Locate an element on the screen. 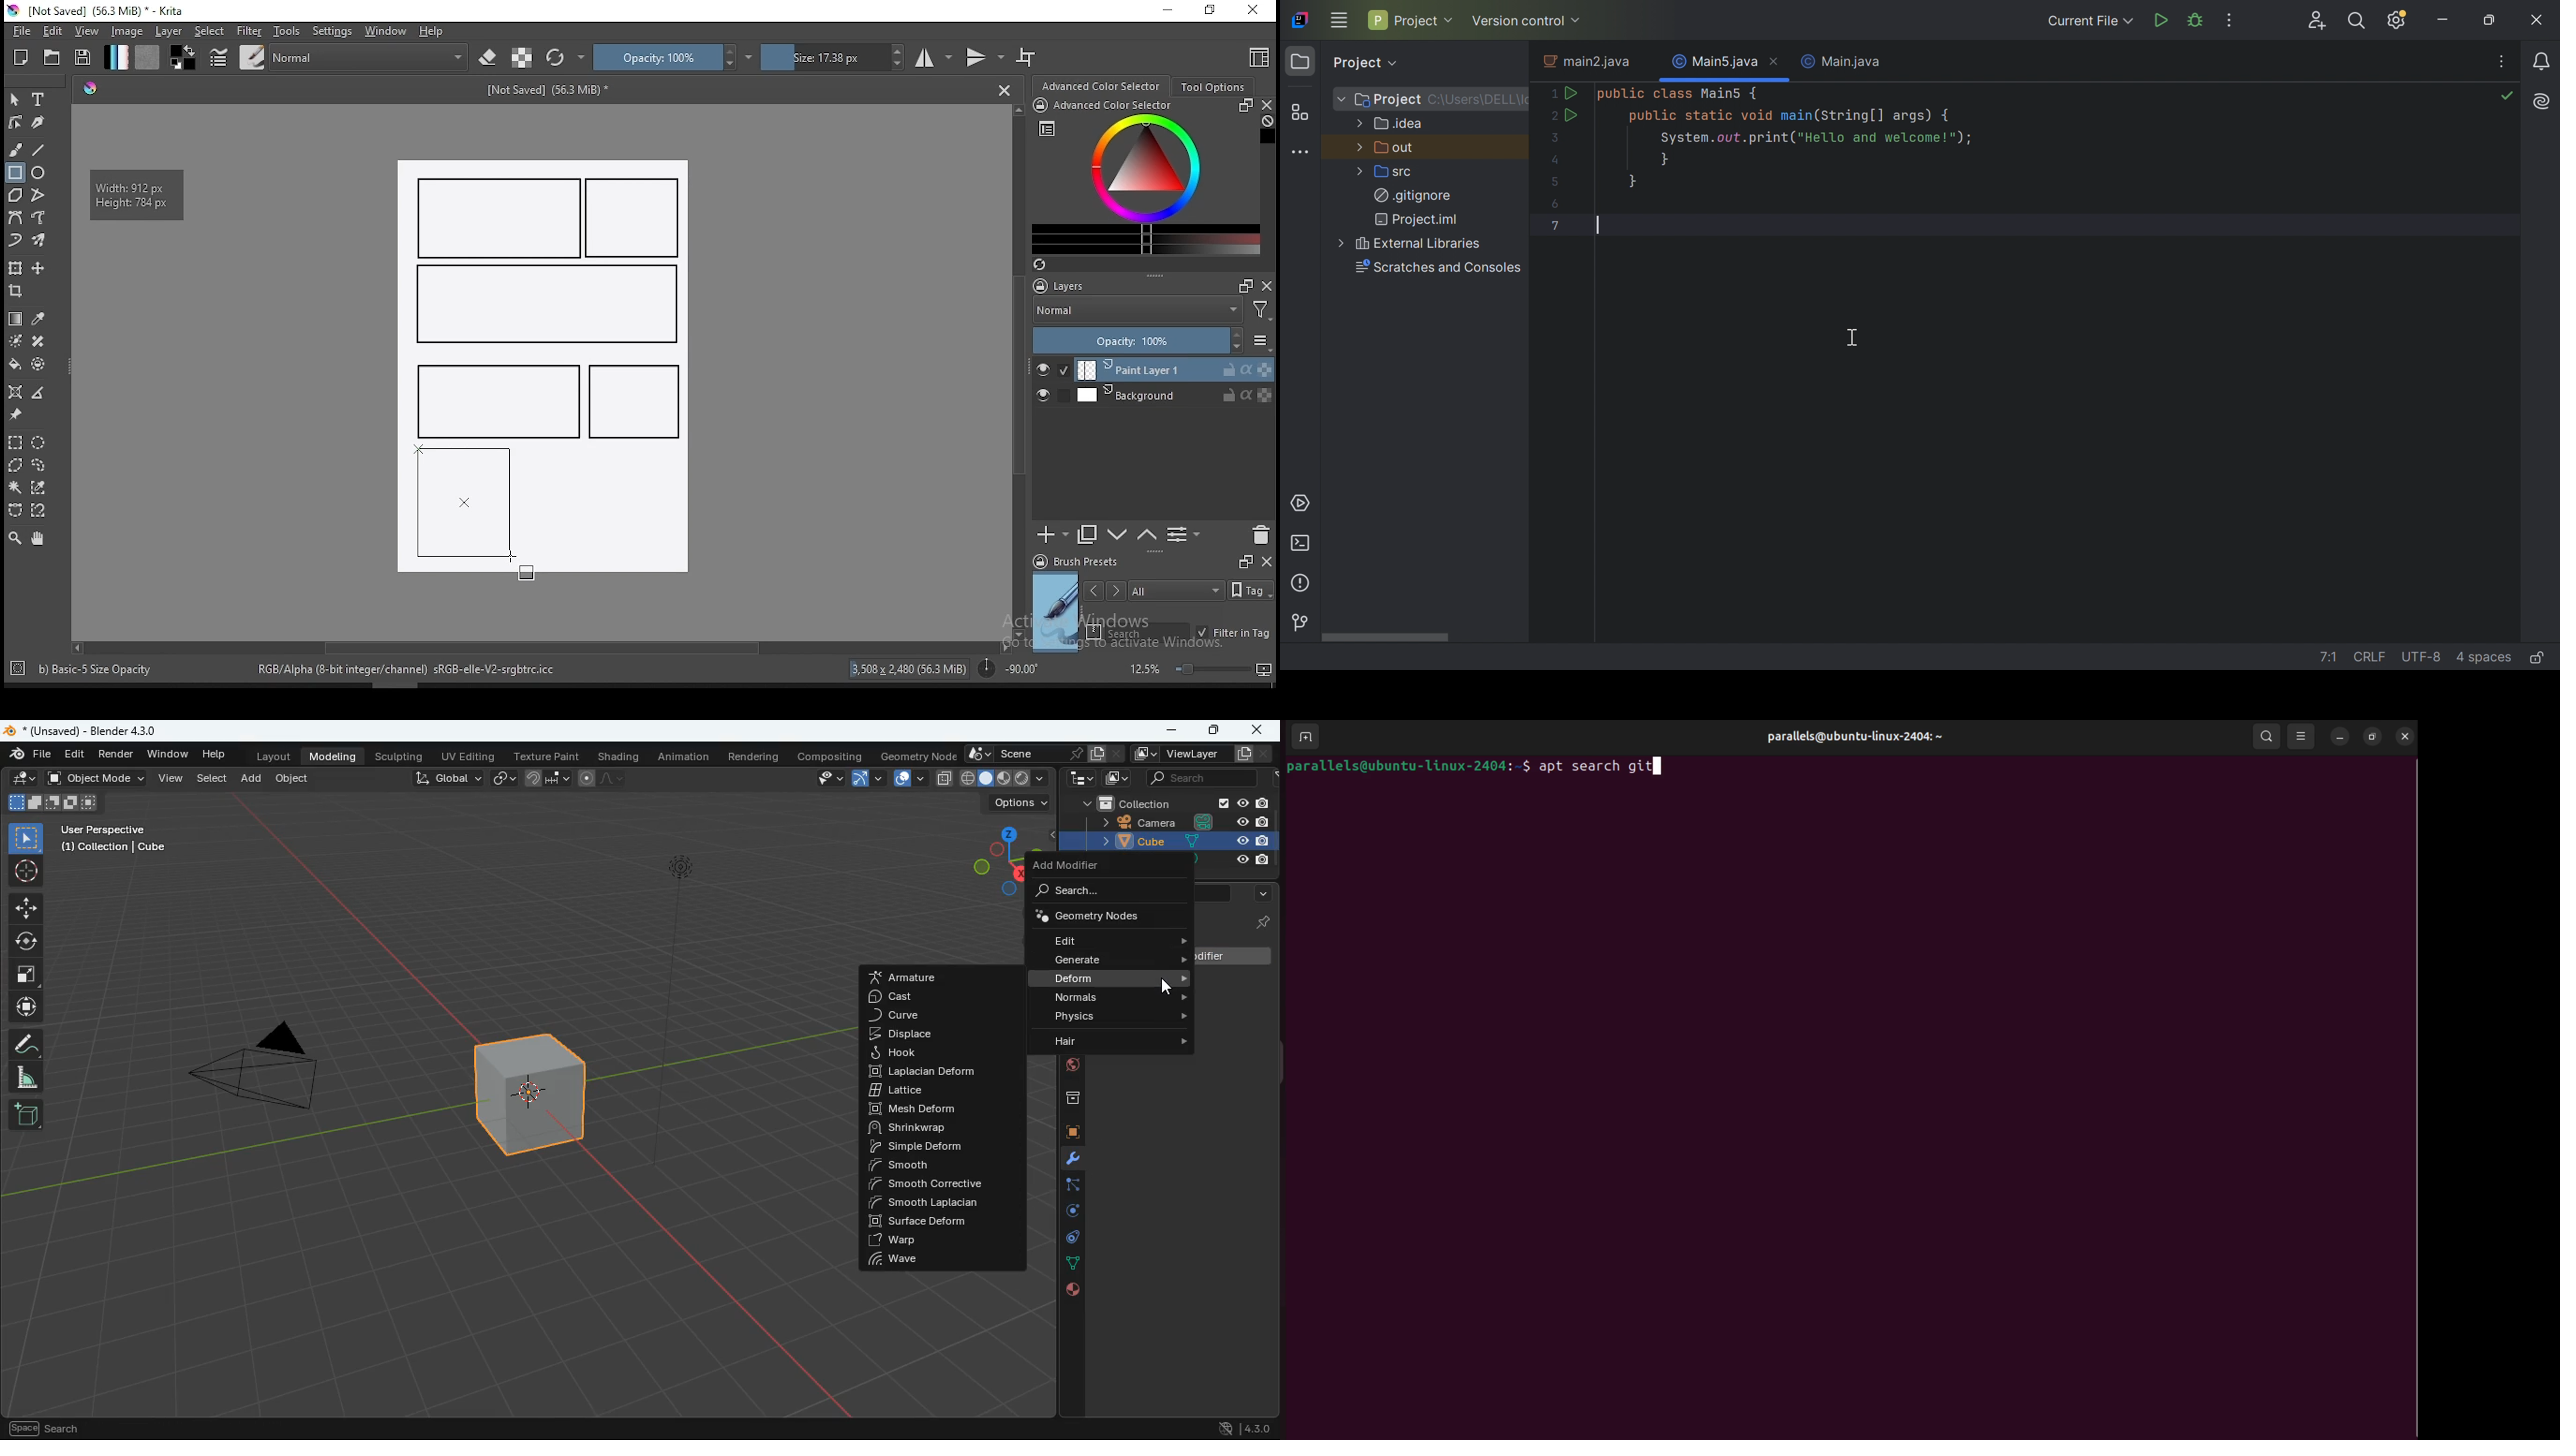 This screenshot has height=1456, width=2576. modeling is located at coordinates (334, 756).